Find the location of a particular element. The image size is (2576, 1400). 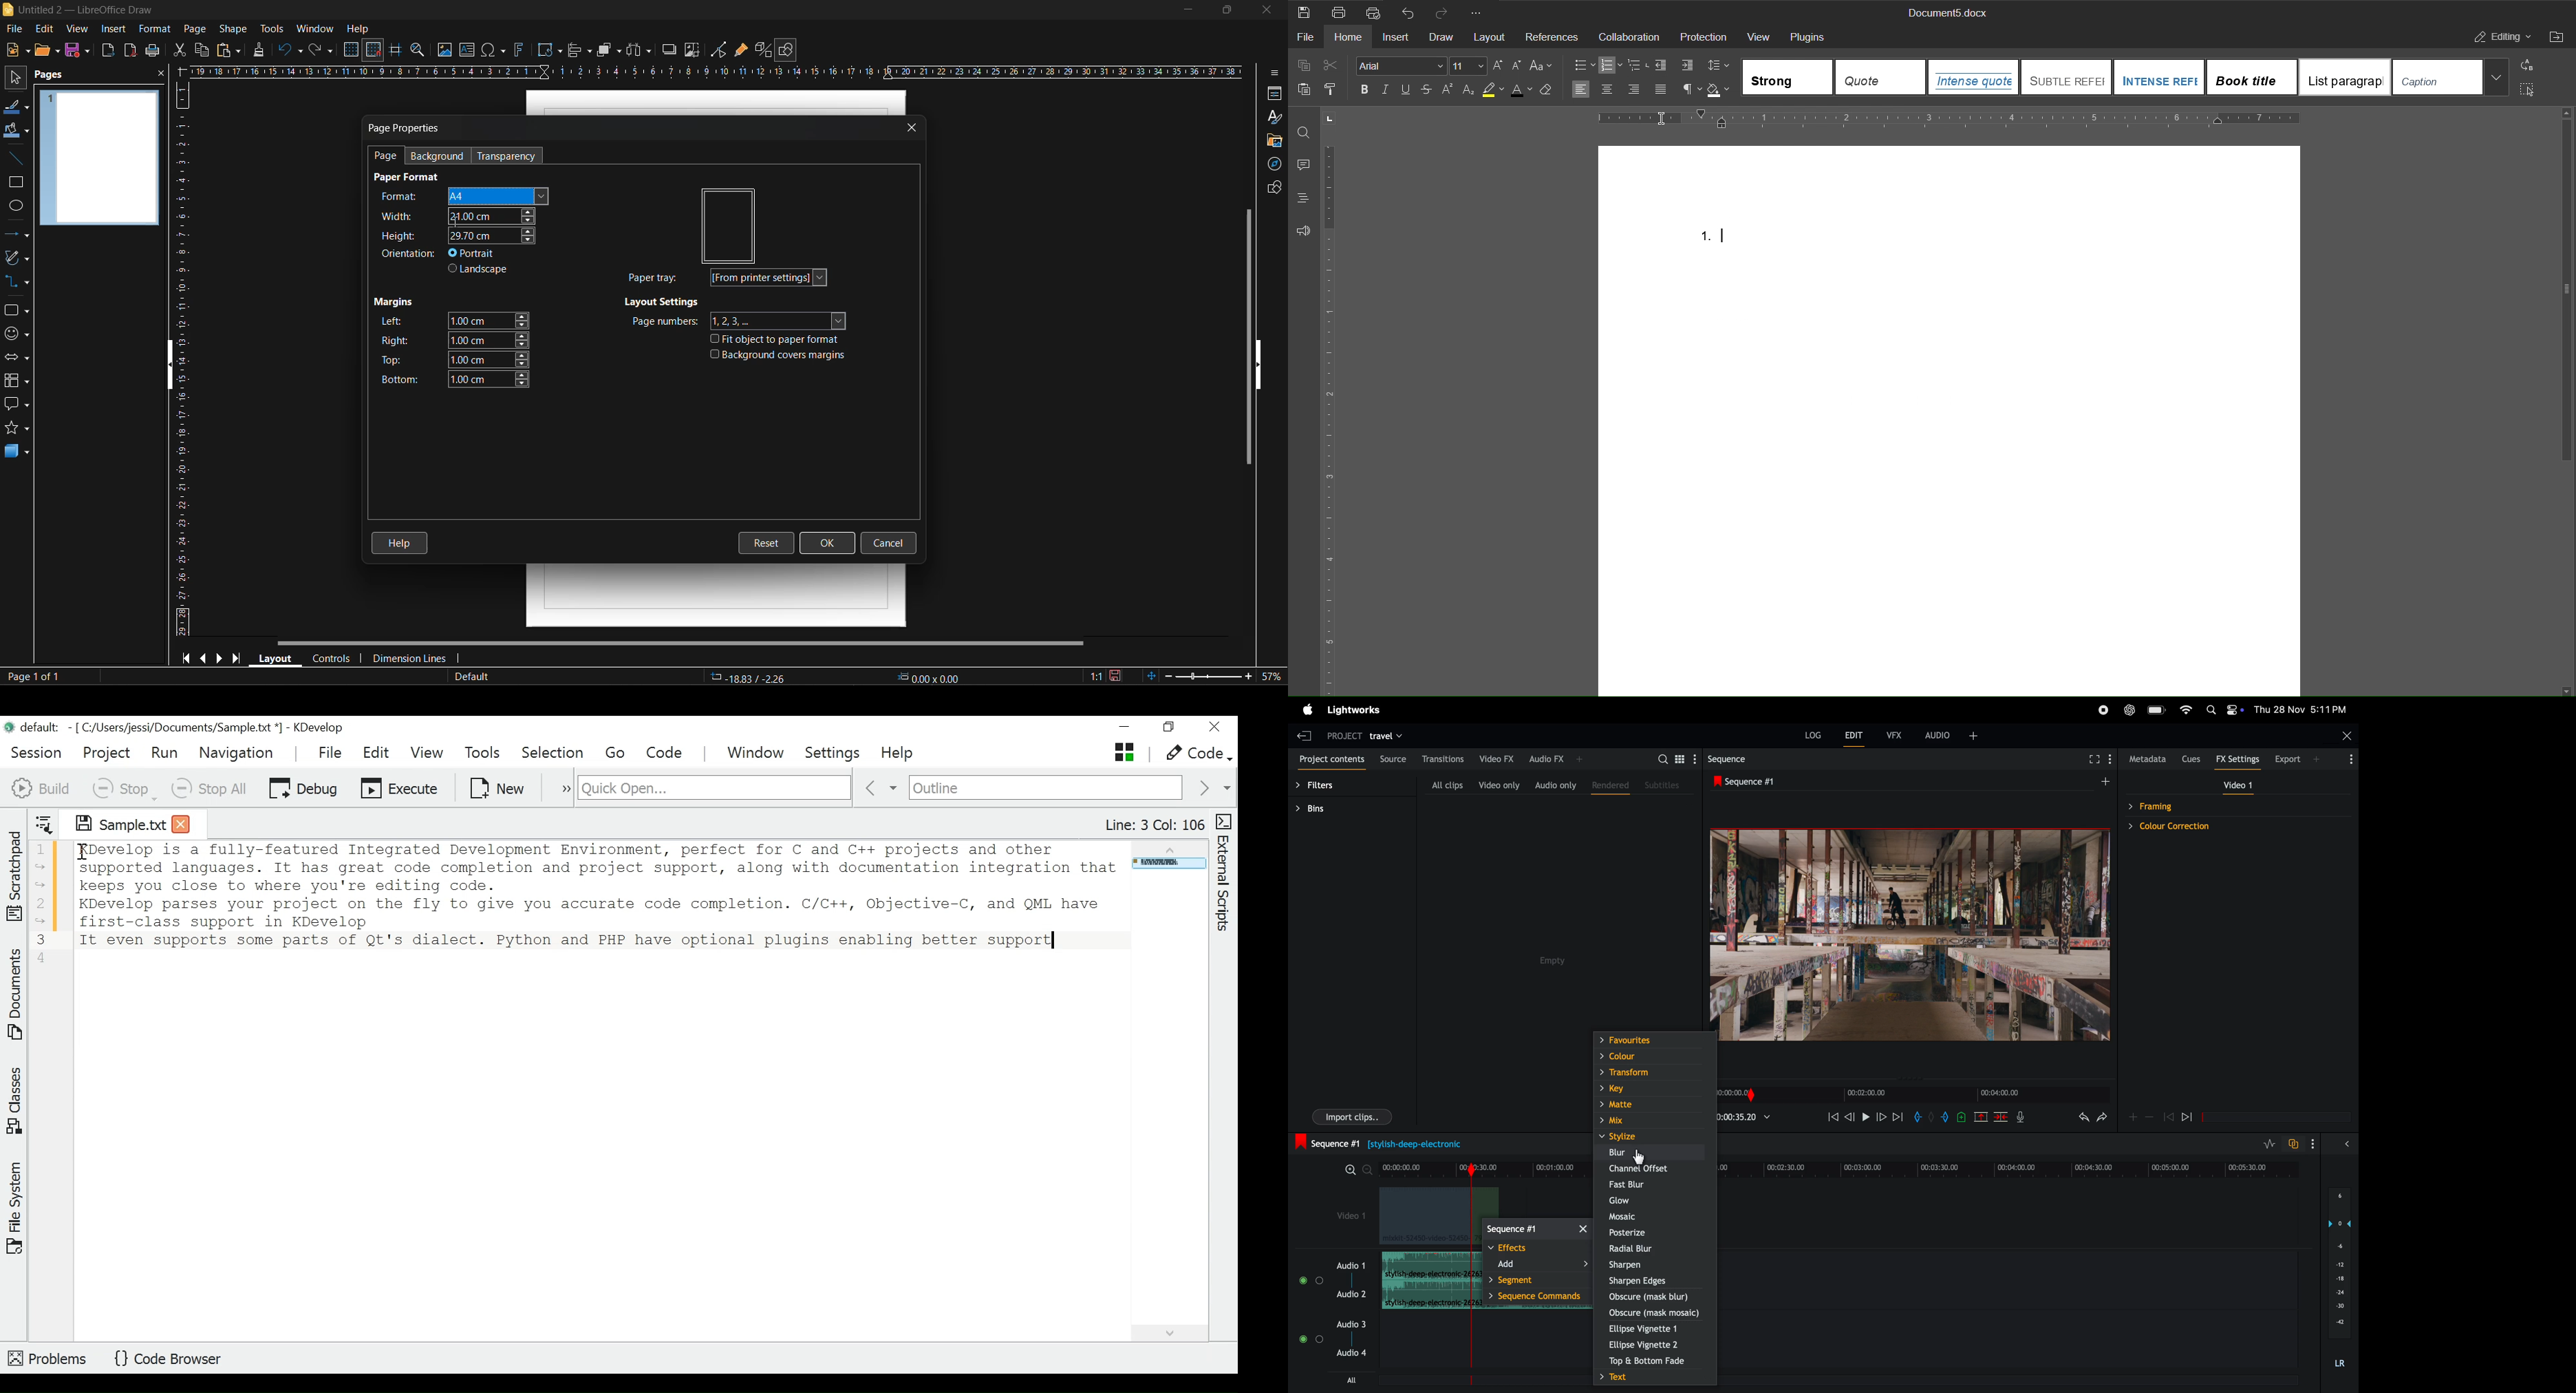

maximize is located at coordinates (1223, 11).